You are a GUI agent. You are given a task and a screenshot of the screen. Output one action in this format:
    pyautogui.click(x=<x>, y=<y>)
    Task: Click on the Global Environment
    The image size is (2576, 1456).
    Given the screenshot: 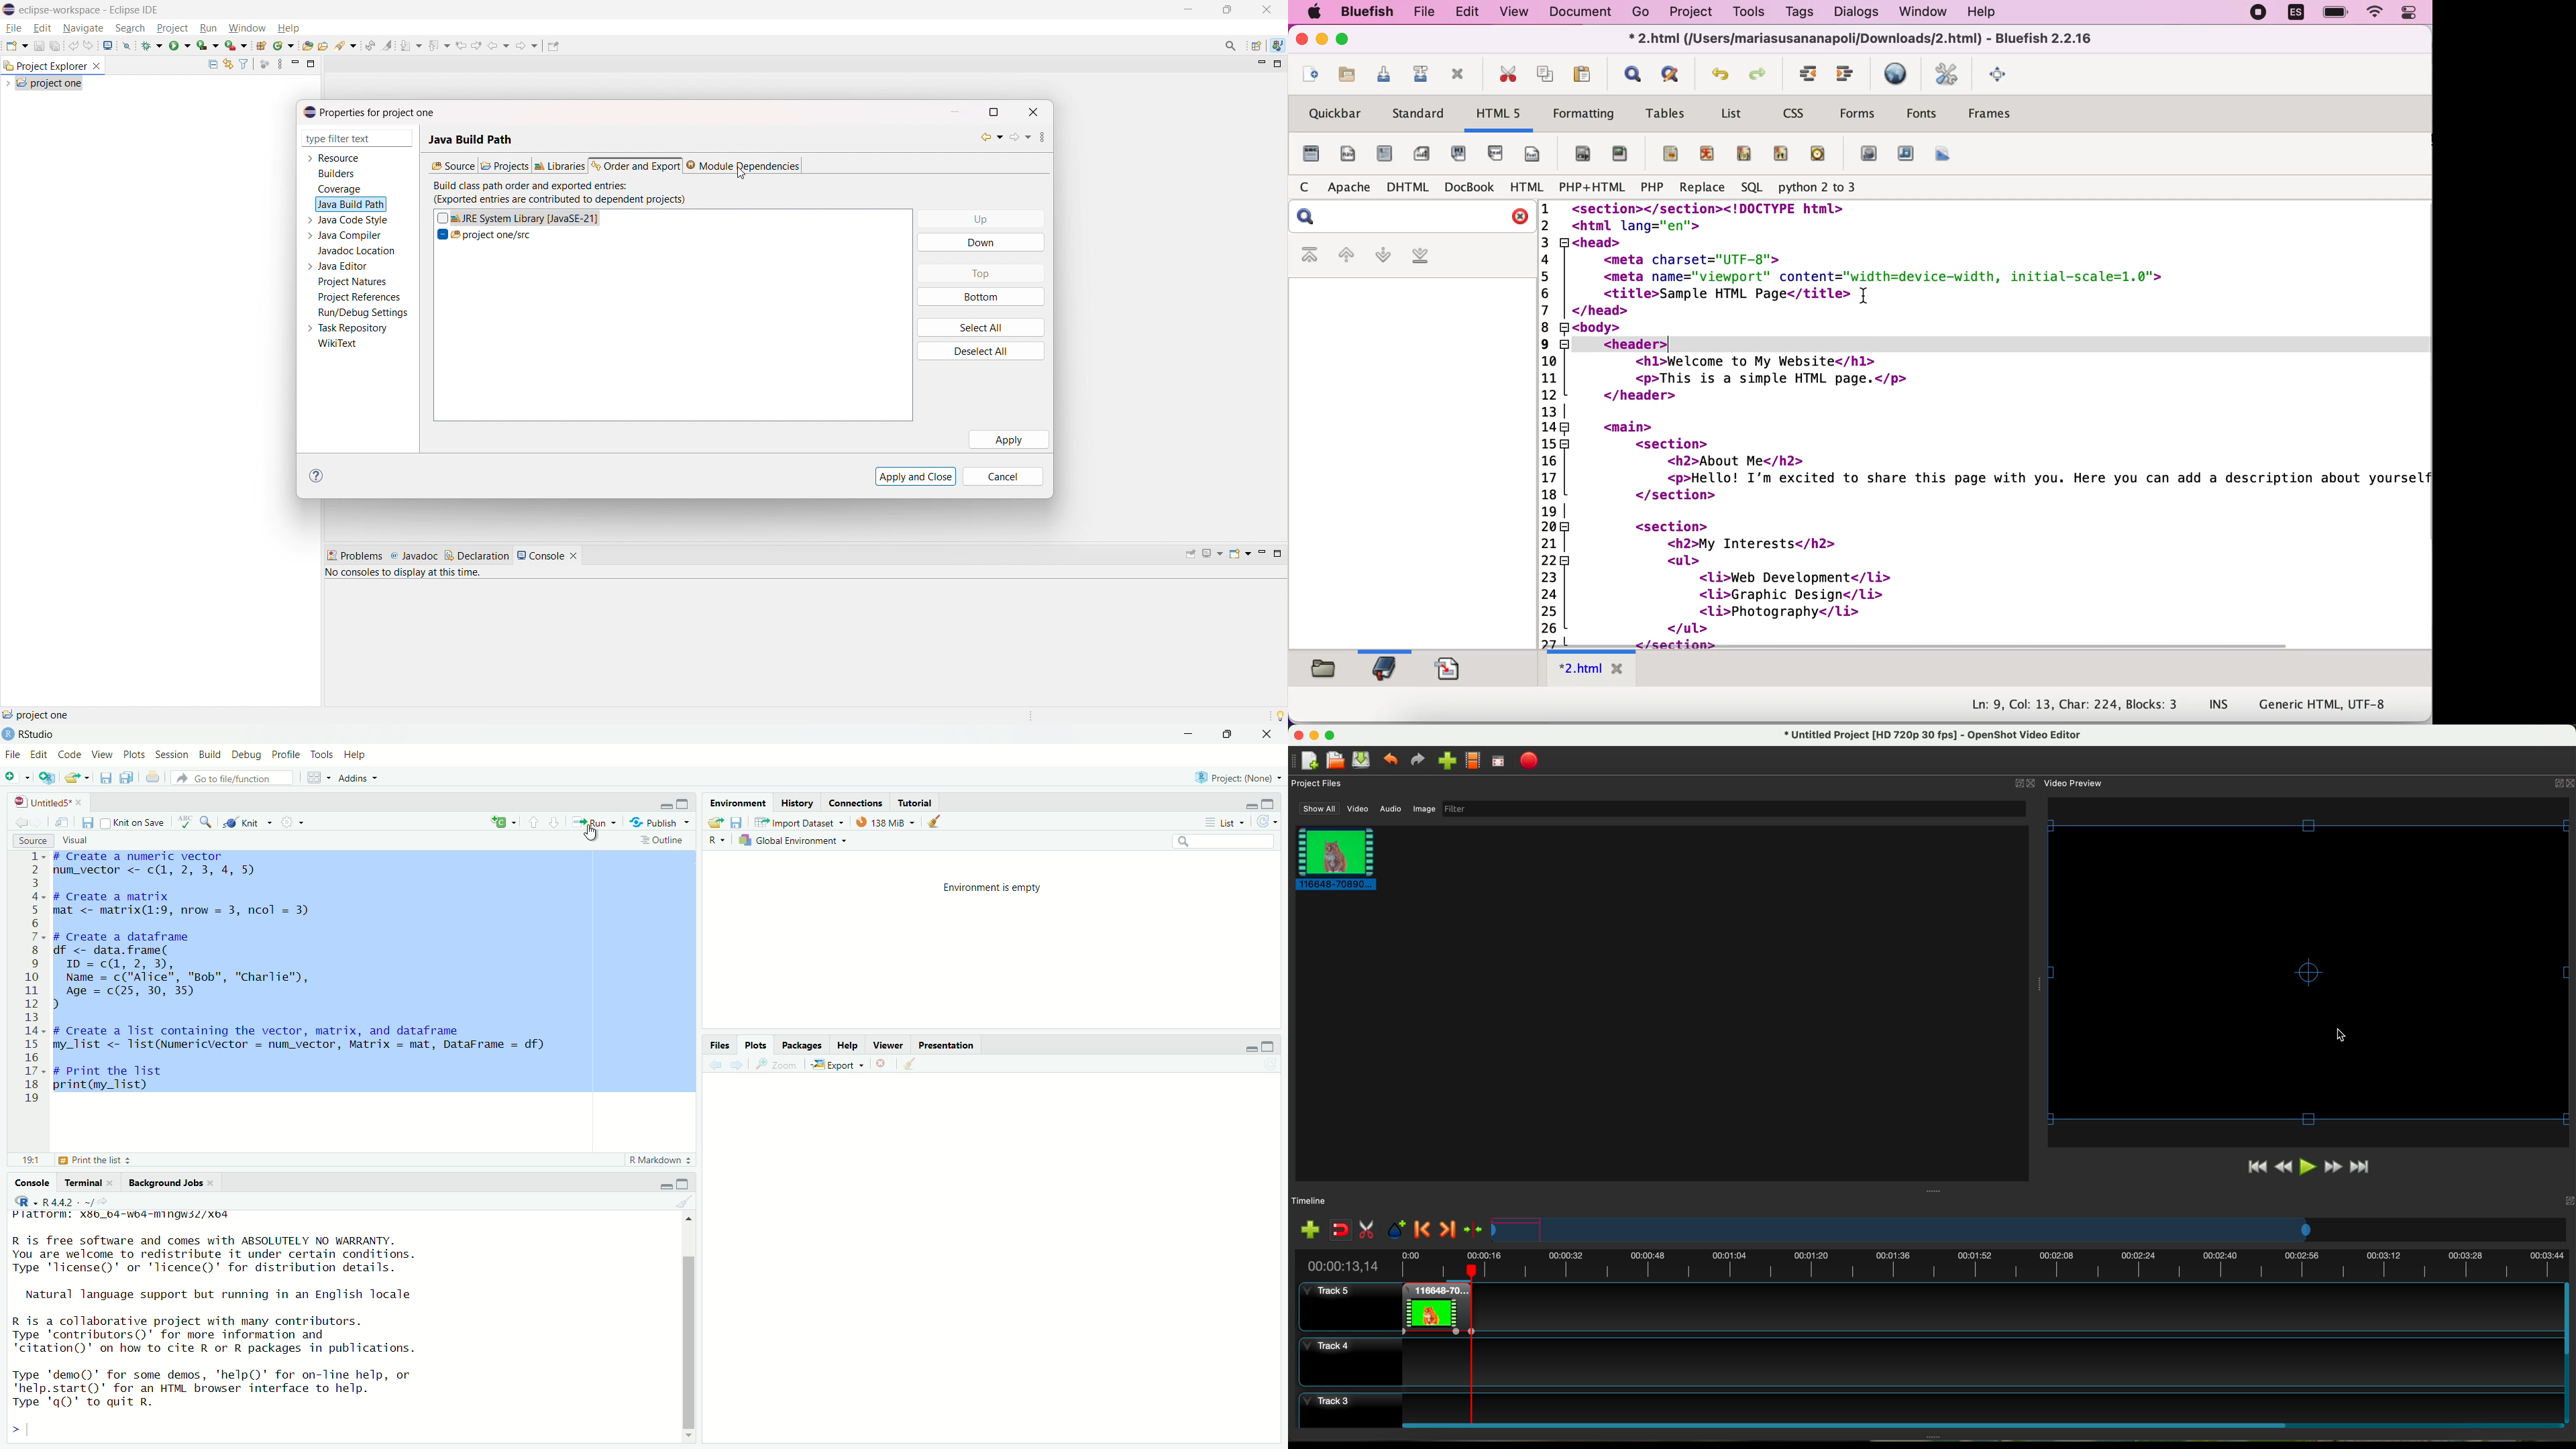 What is the action you would take?
    pyautogui.click(x=796, y=840)
    